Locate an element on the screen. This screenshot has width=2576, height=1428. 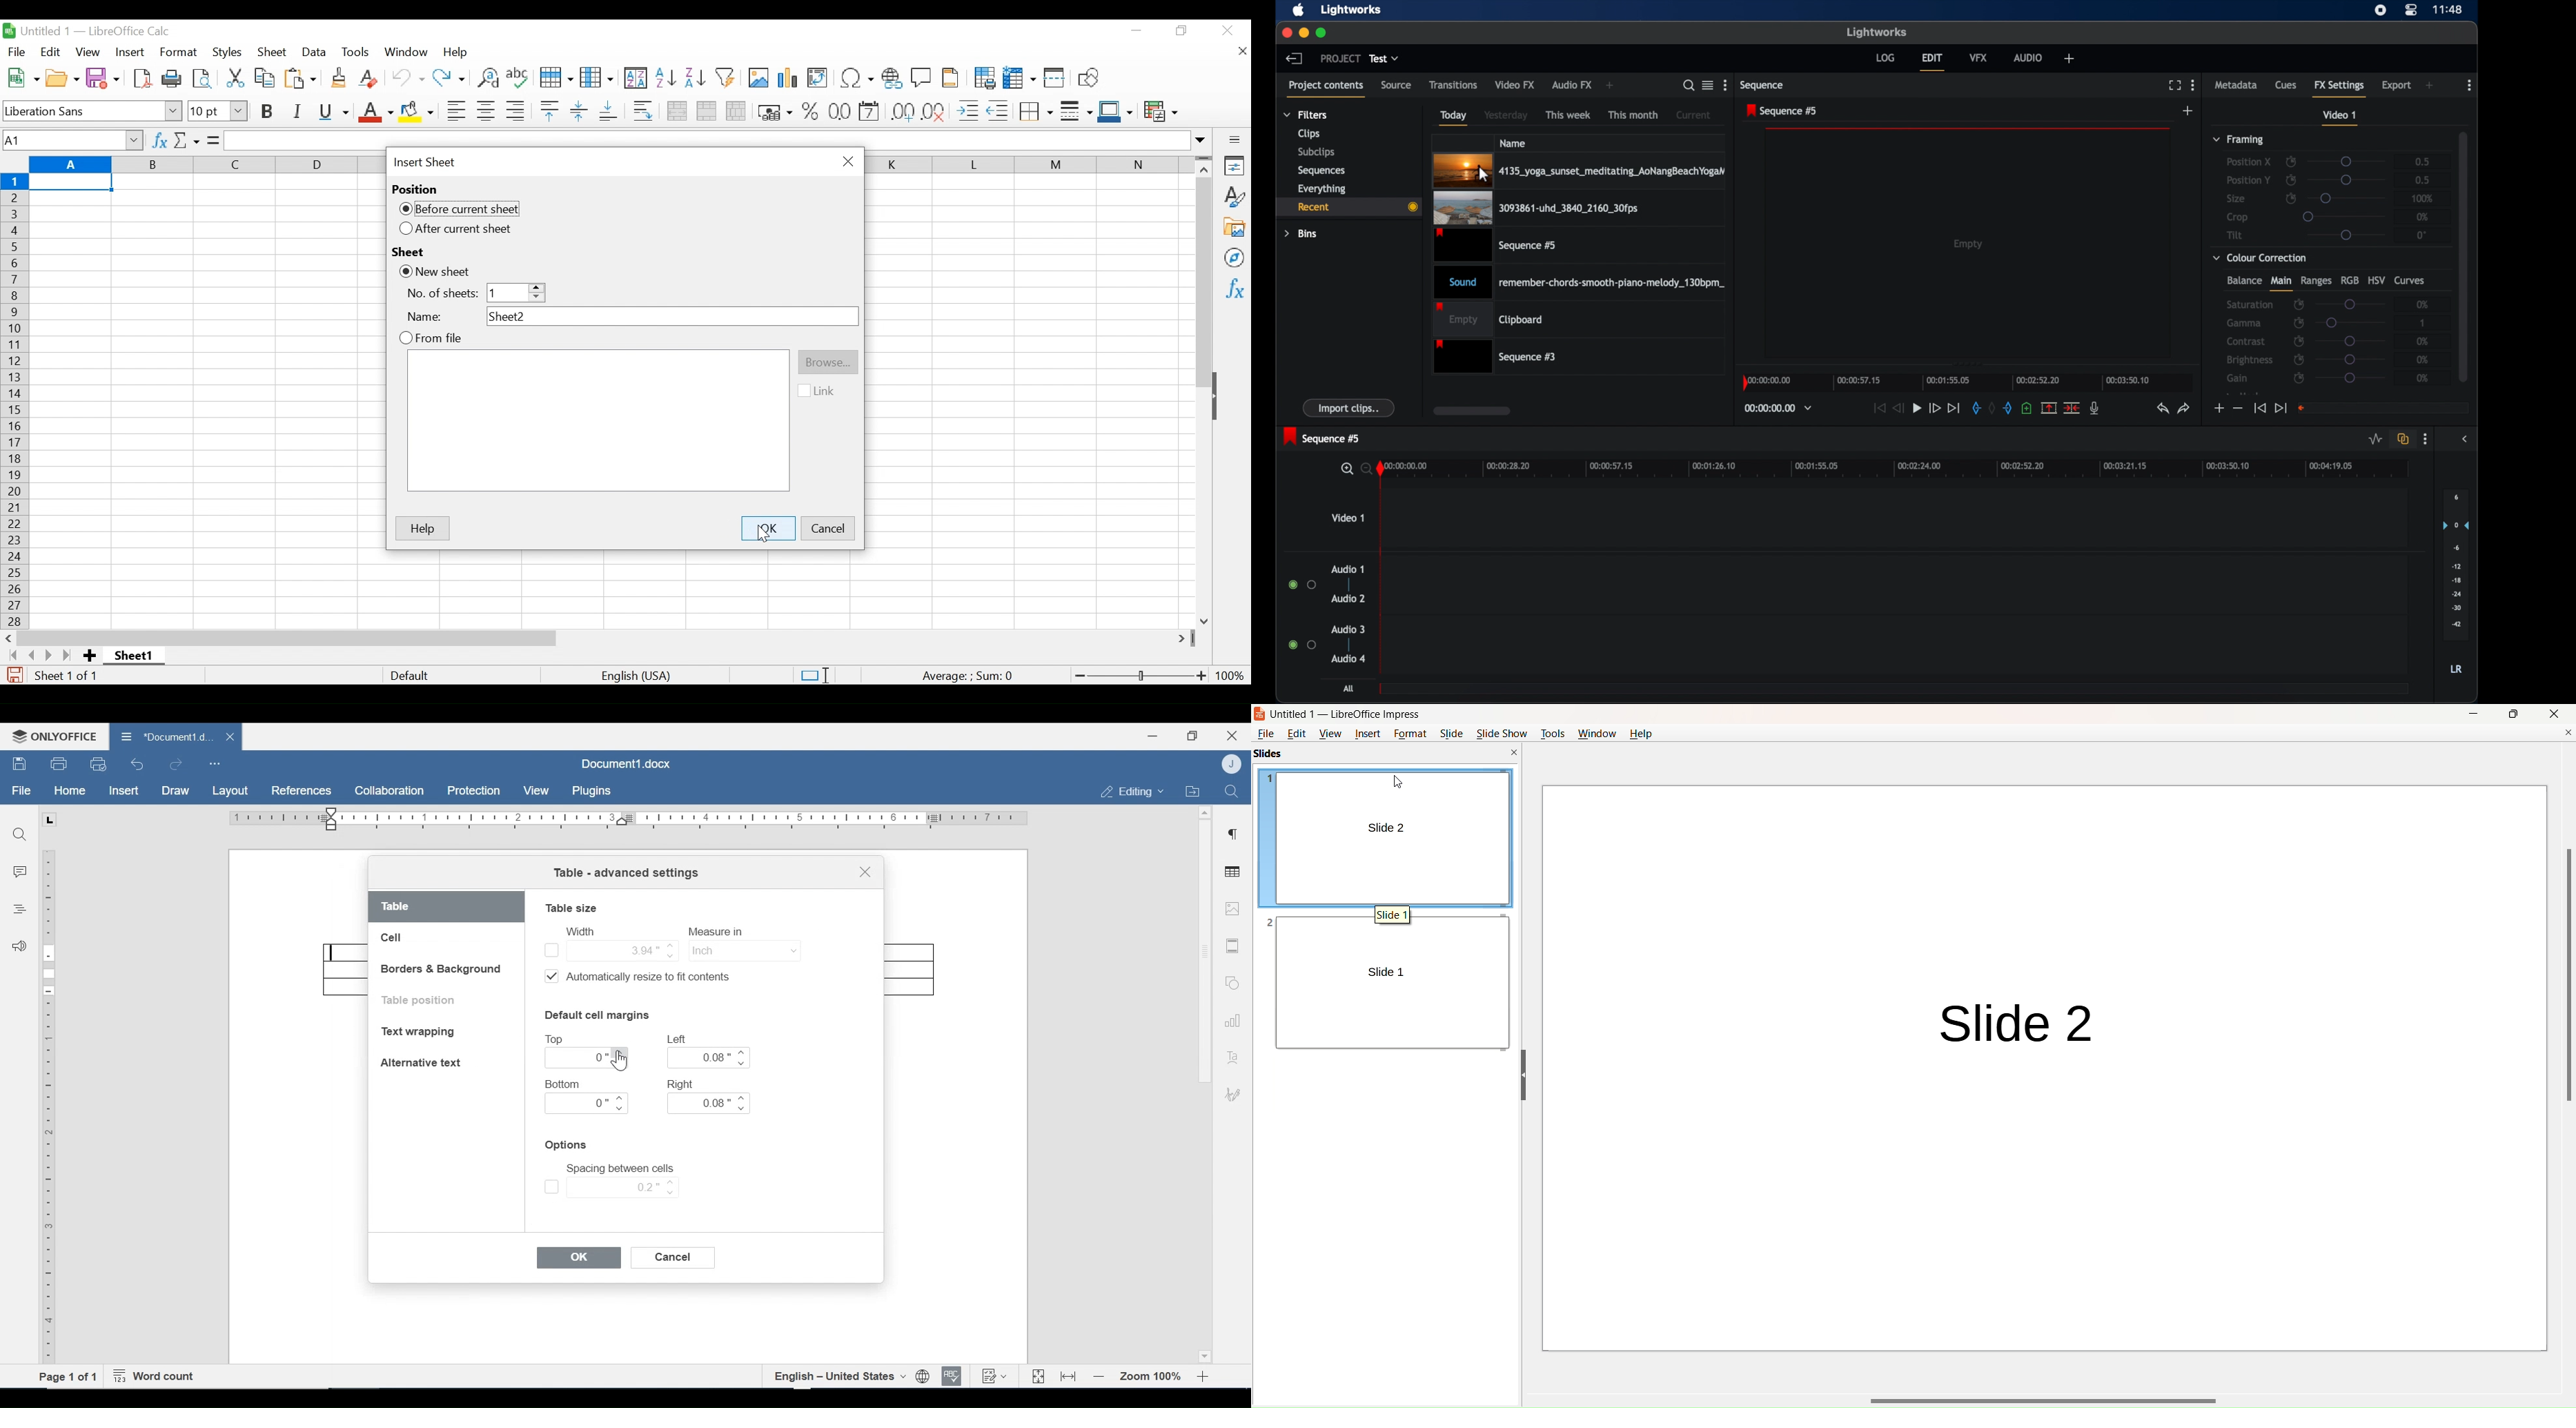
Sheet number is located at coordinates (68, 675).